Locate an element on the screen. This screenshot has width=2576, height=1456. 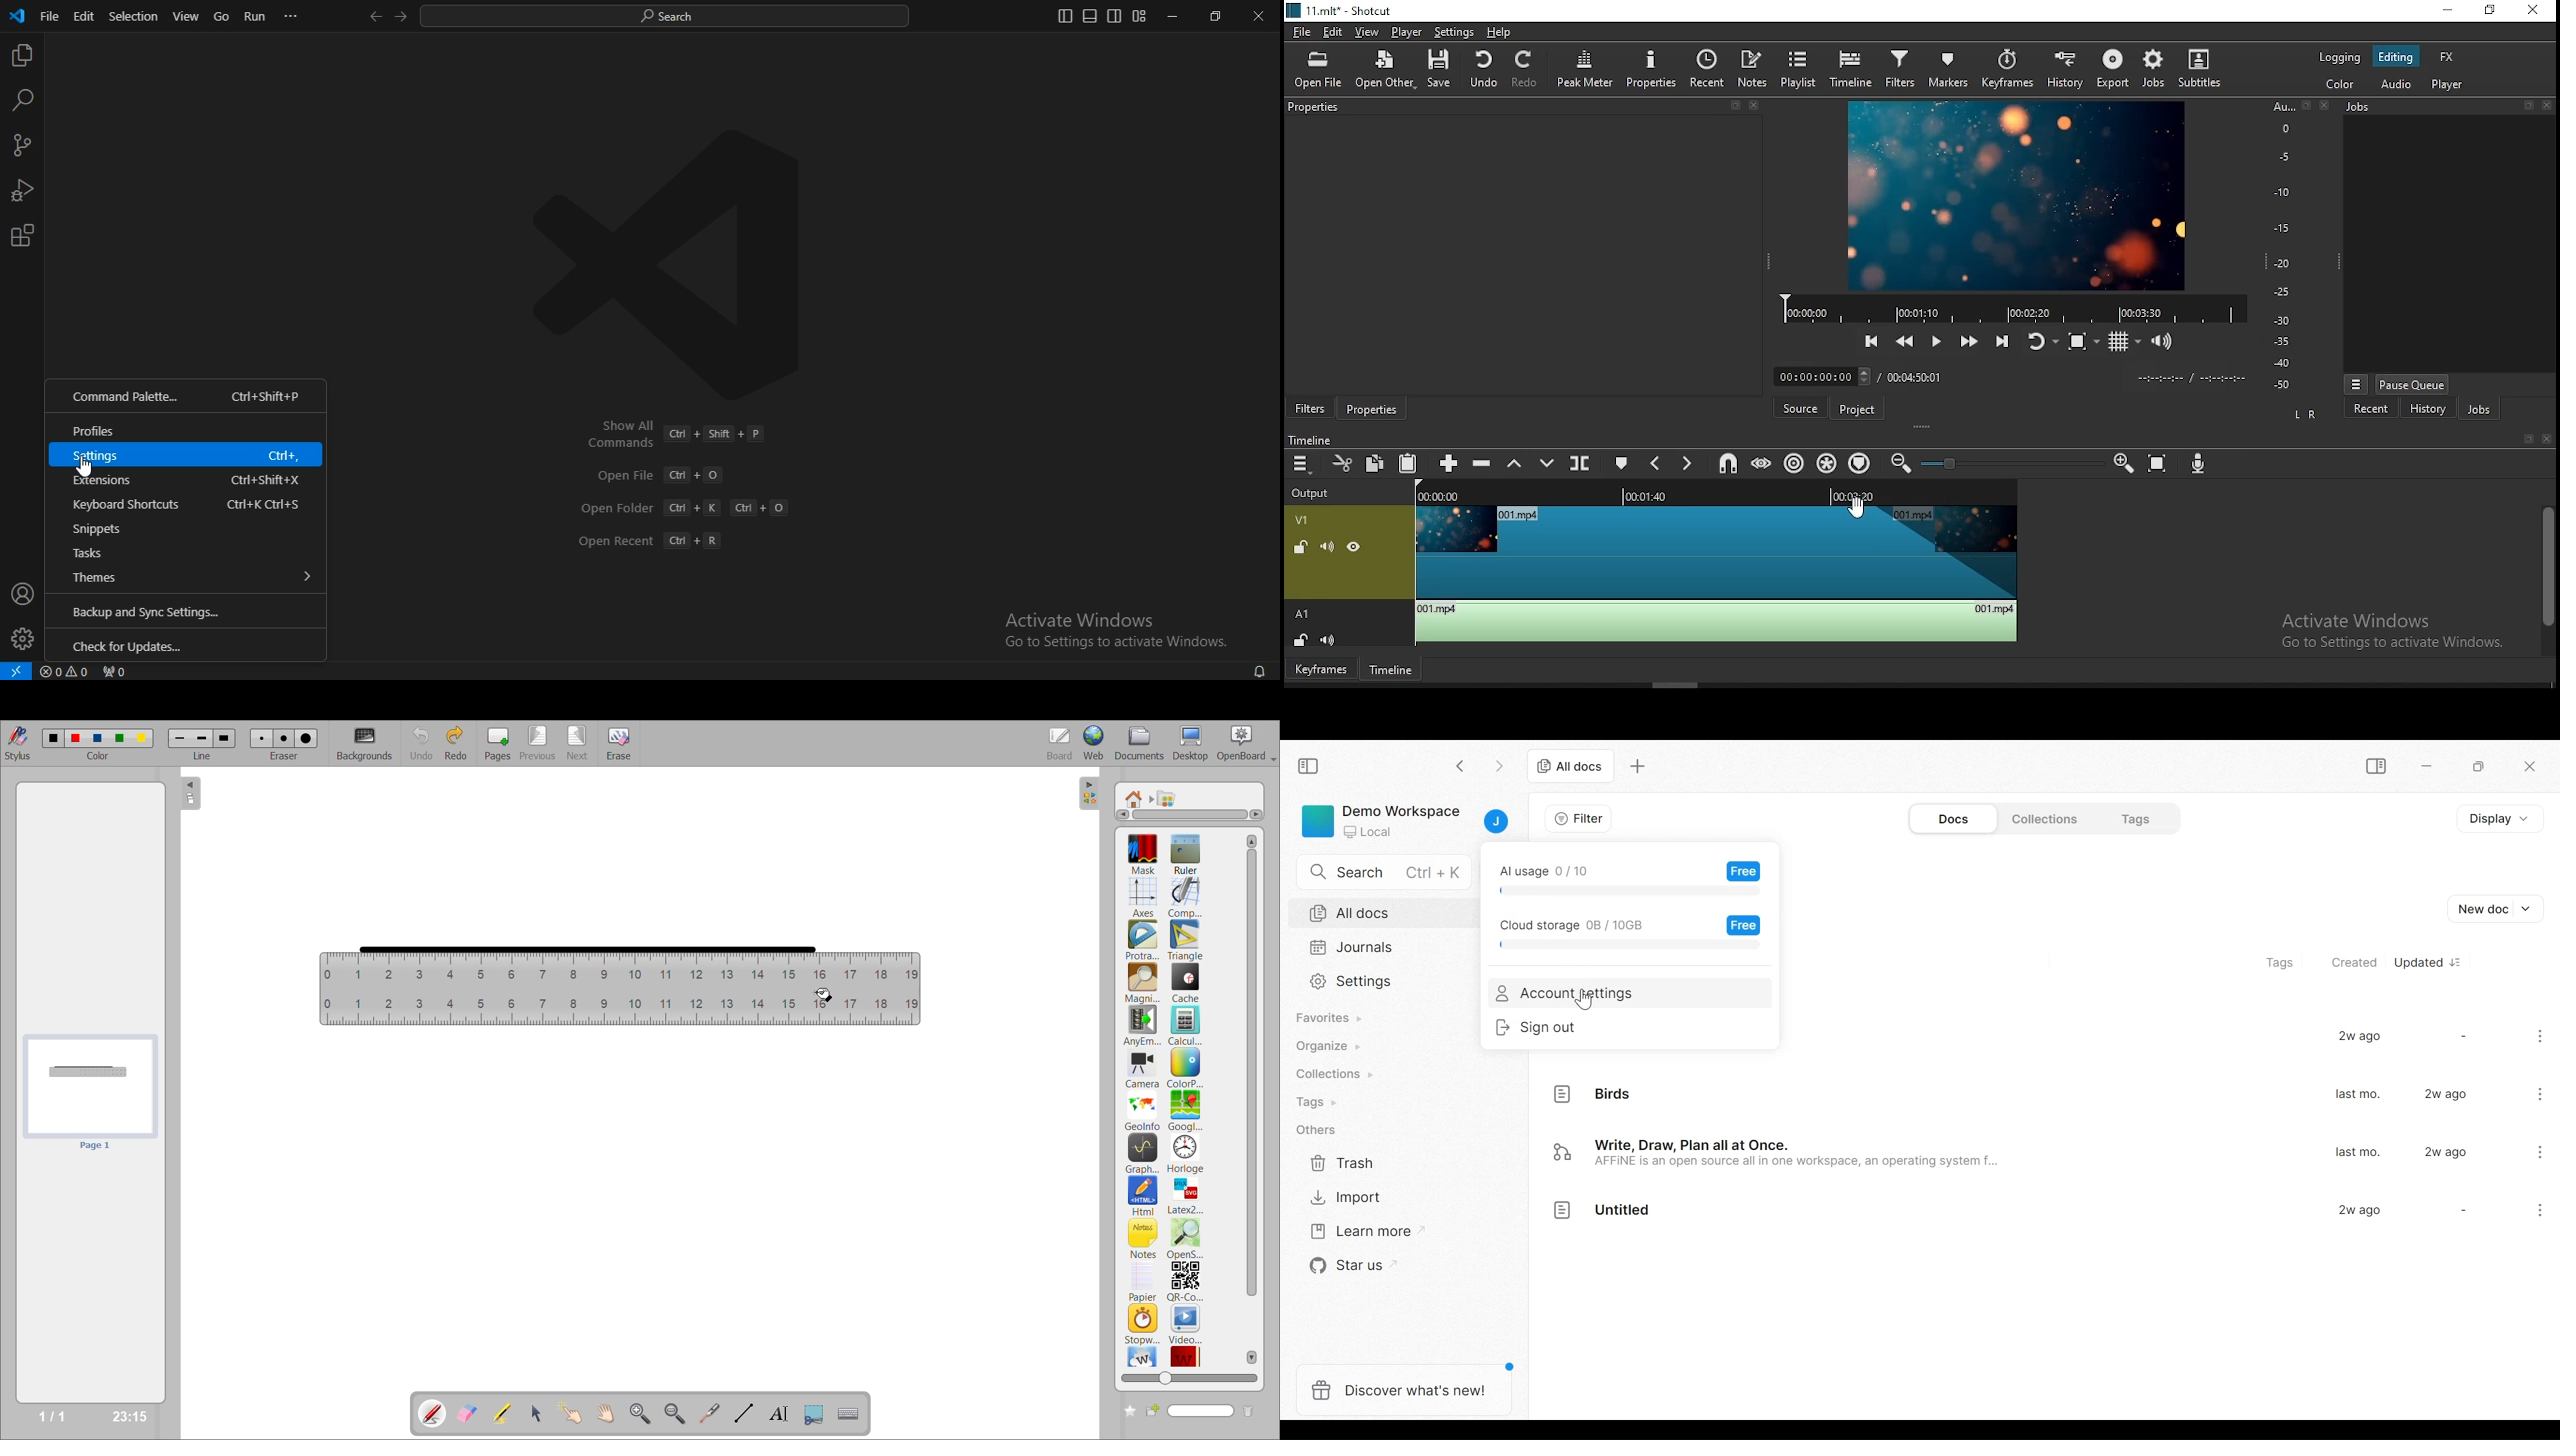
history is located at coordinates (2062, 70).